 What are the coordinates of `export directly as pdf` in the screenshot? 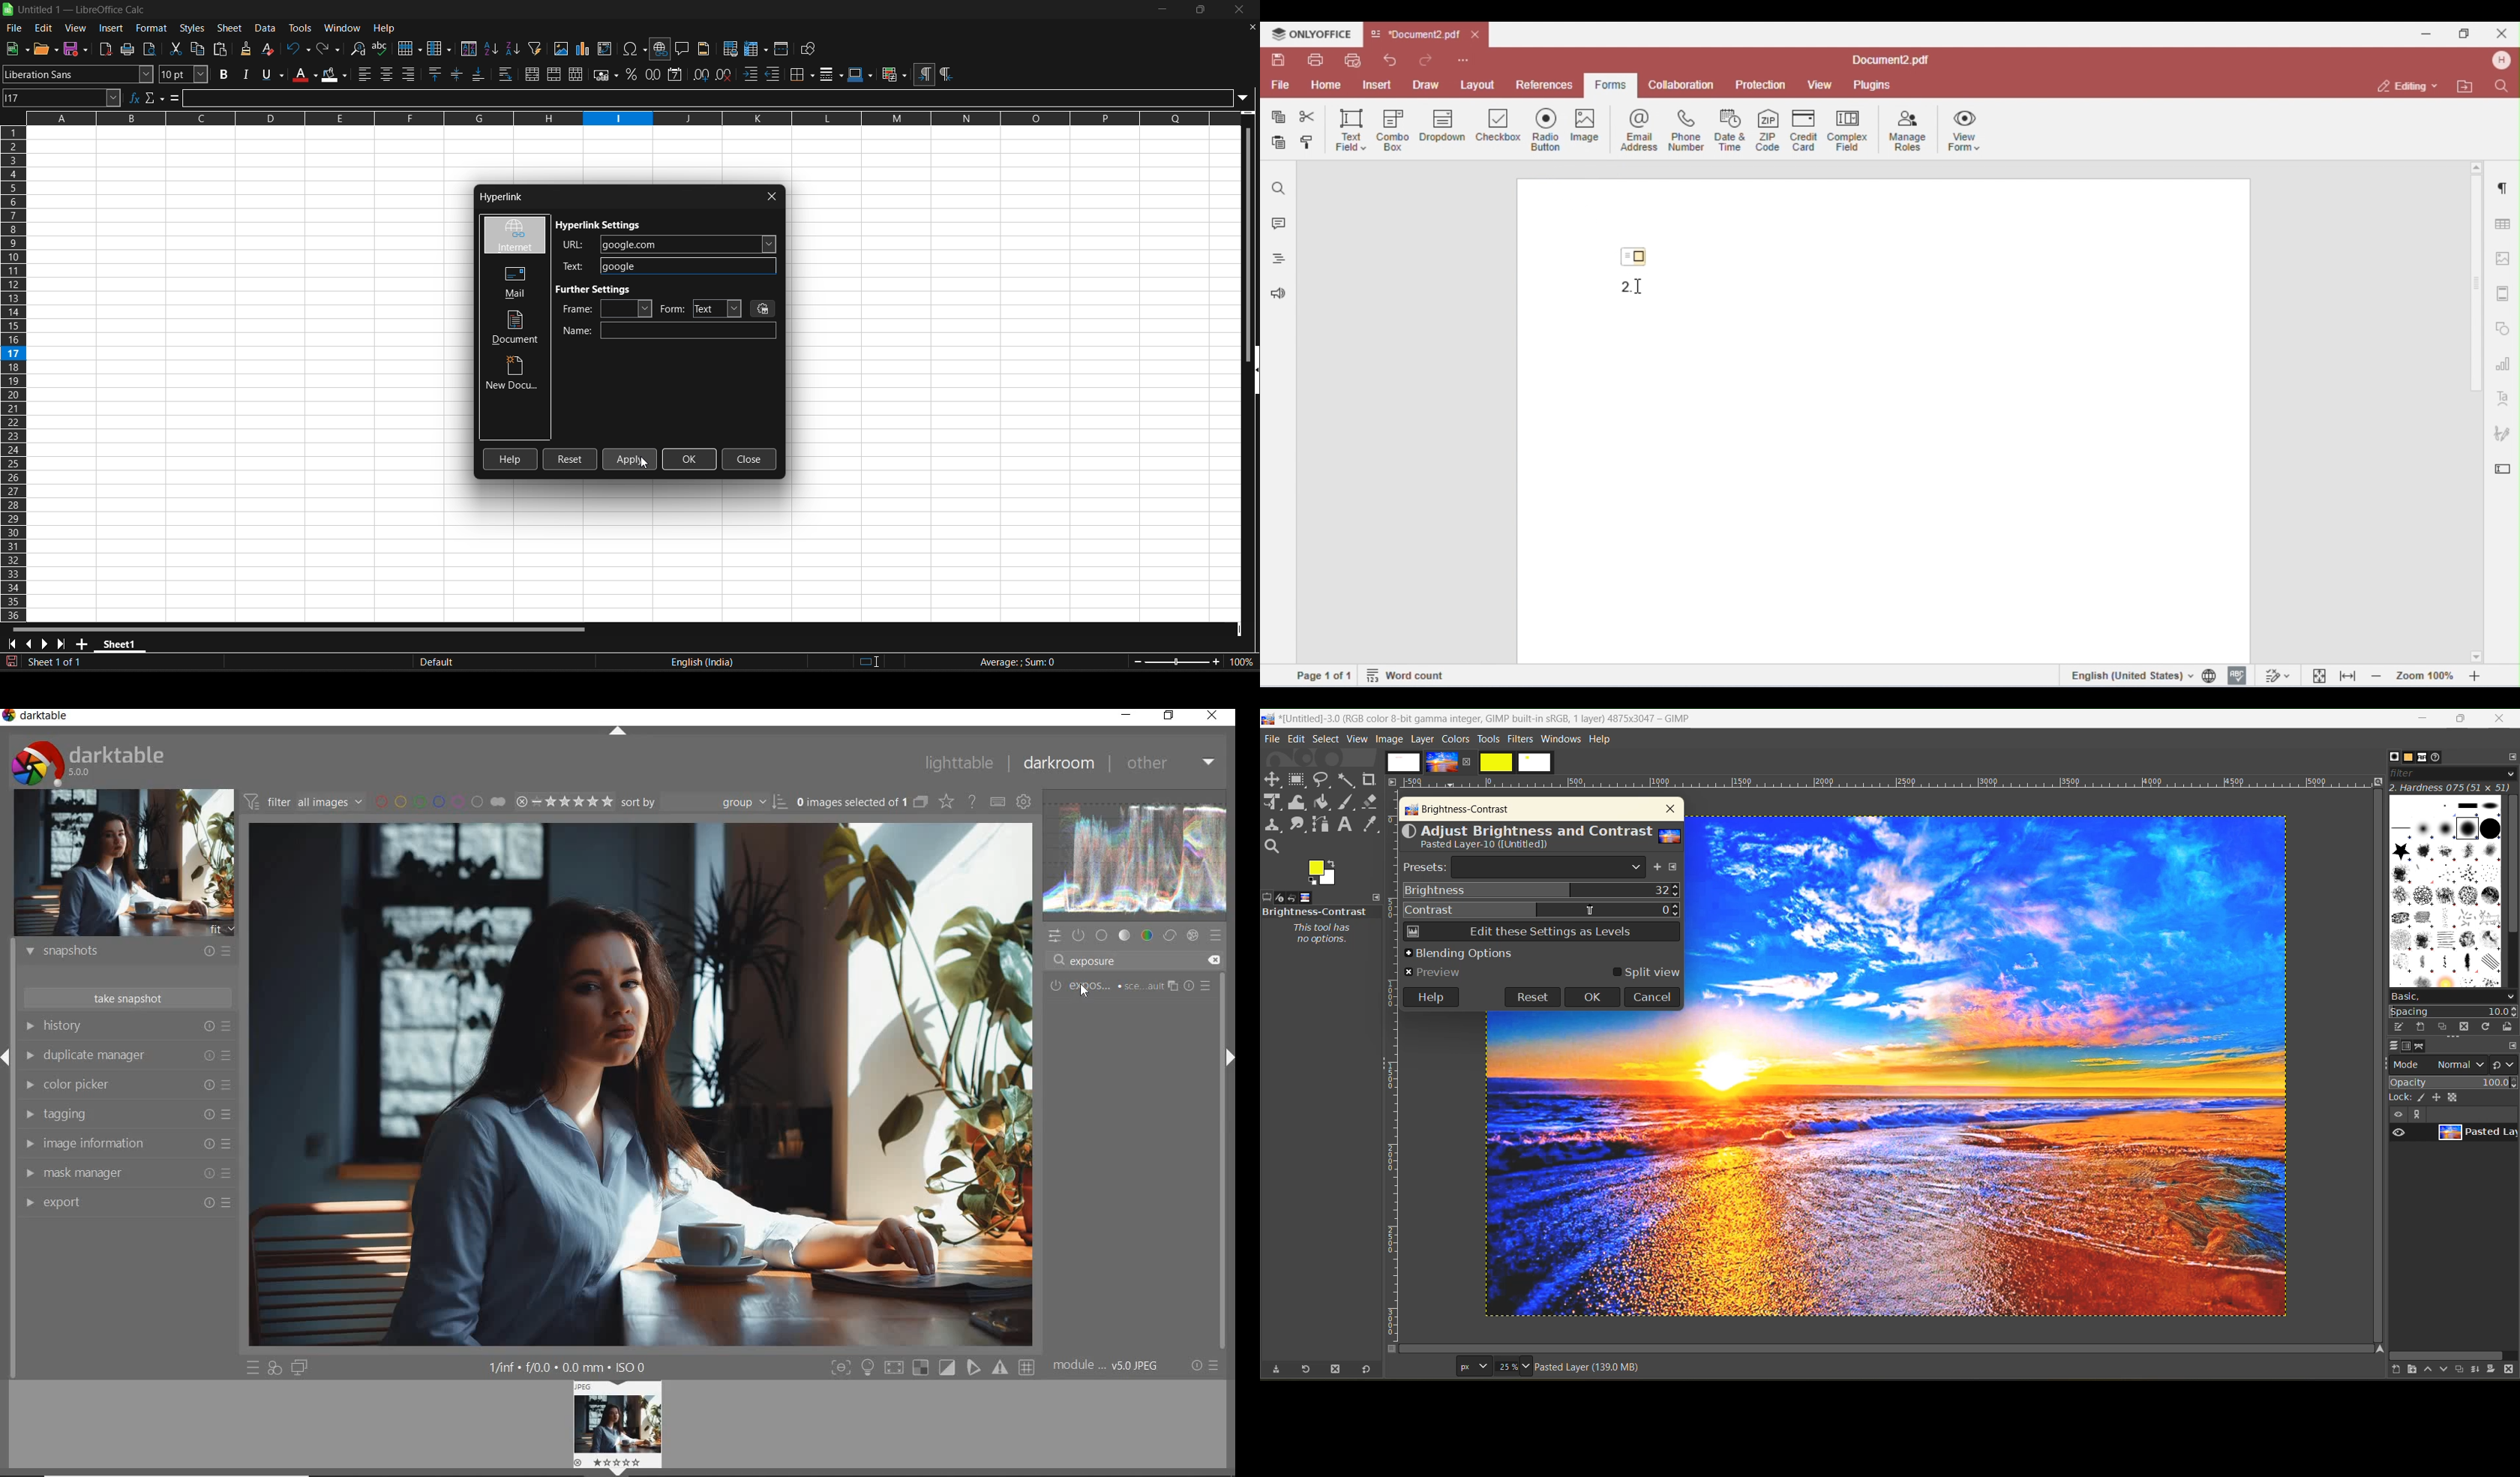 It's located at (107, 49).